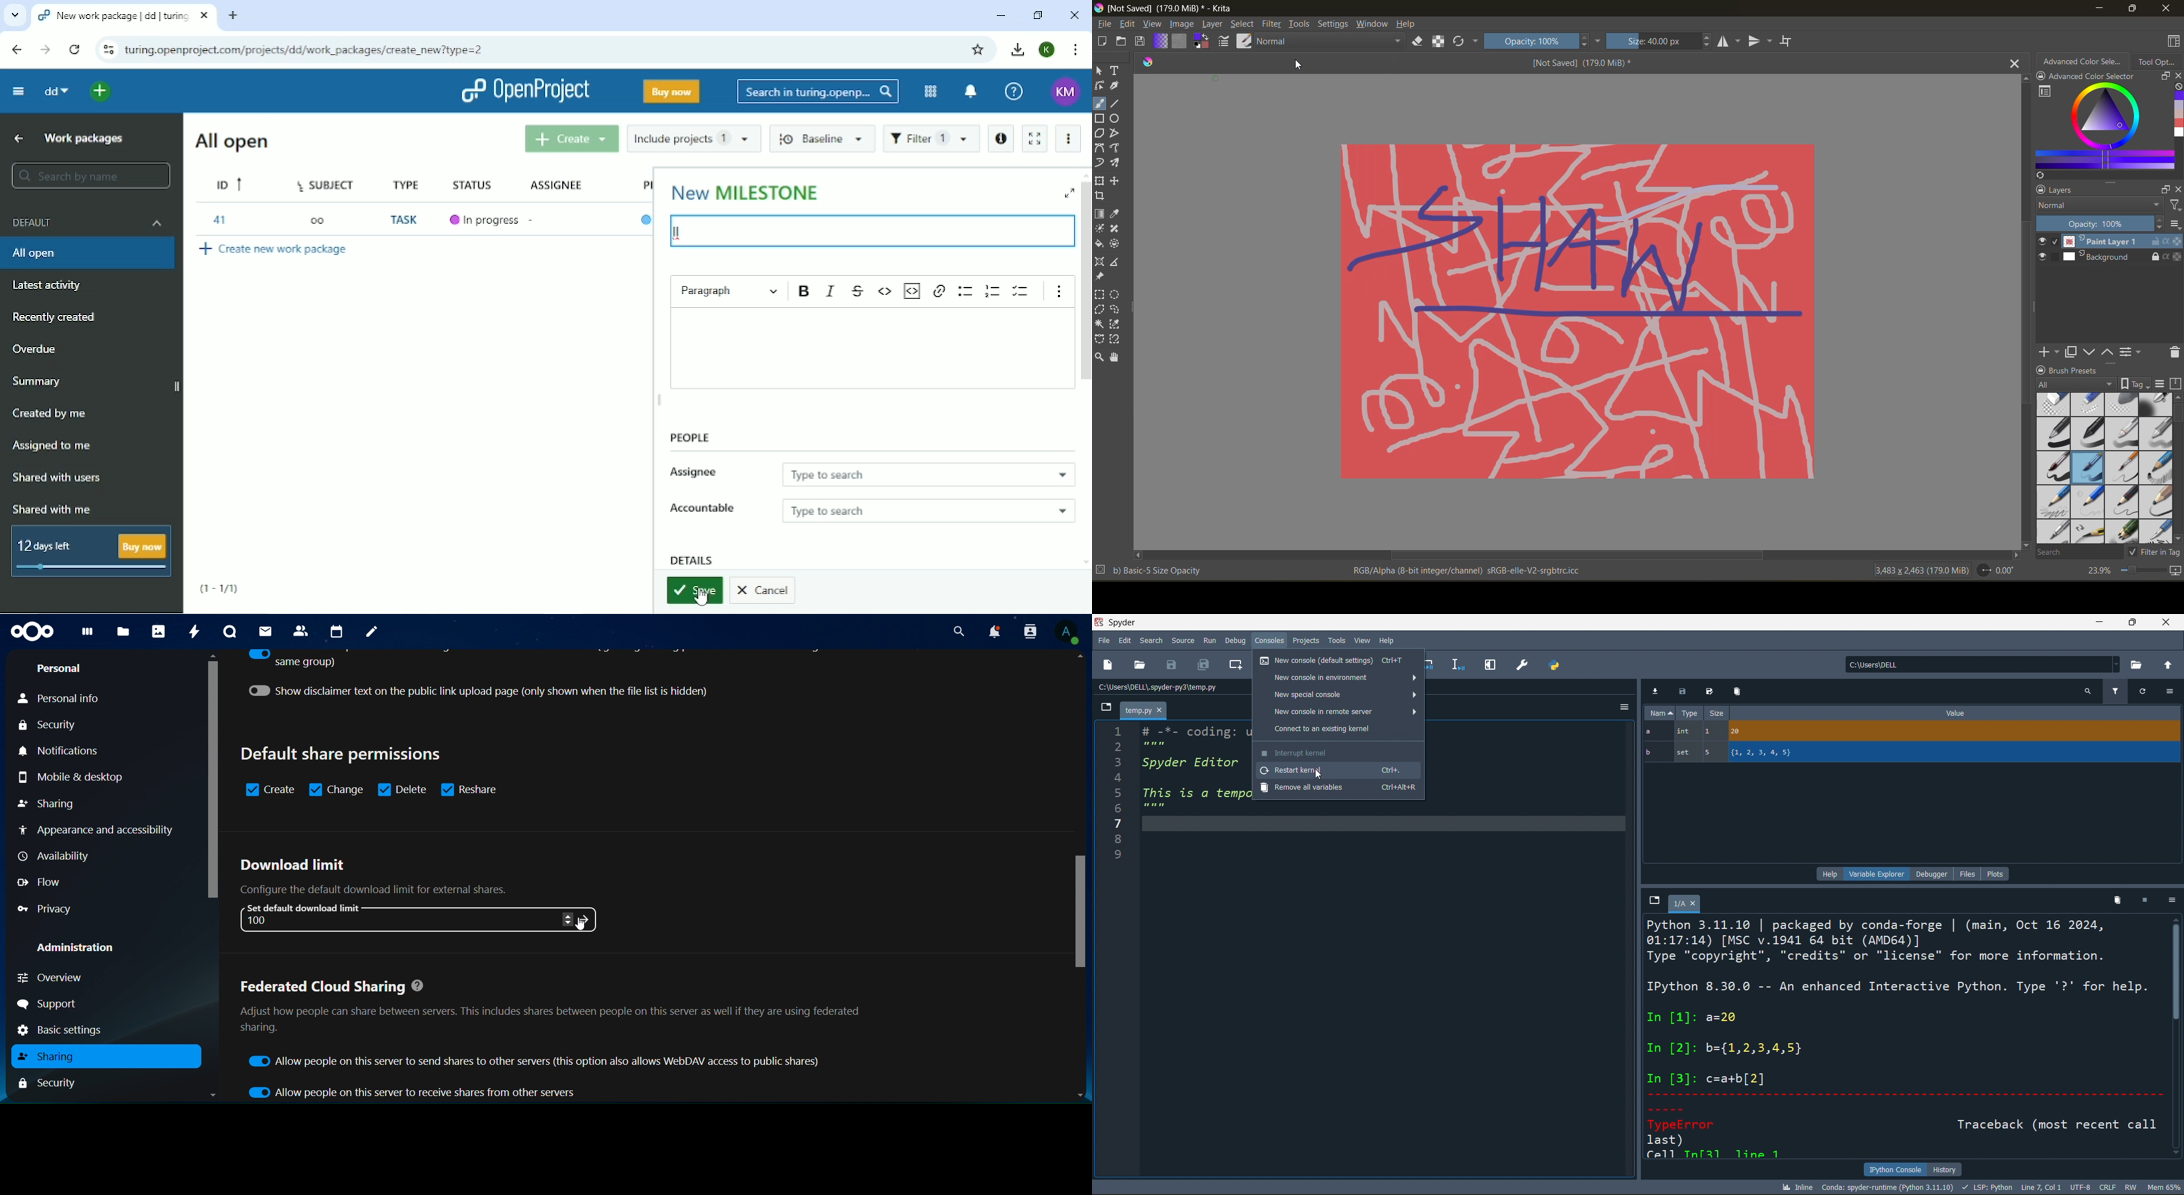  I want to click on CONDA: SPYDER-RUNTIME (PYTHON 3.11.10), so click(1887, 1187).